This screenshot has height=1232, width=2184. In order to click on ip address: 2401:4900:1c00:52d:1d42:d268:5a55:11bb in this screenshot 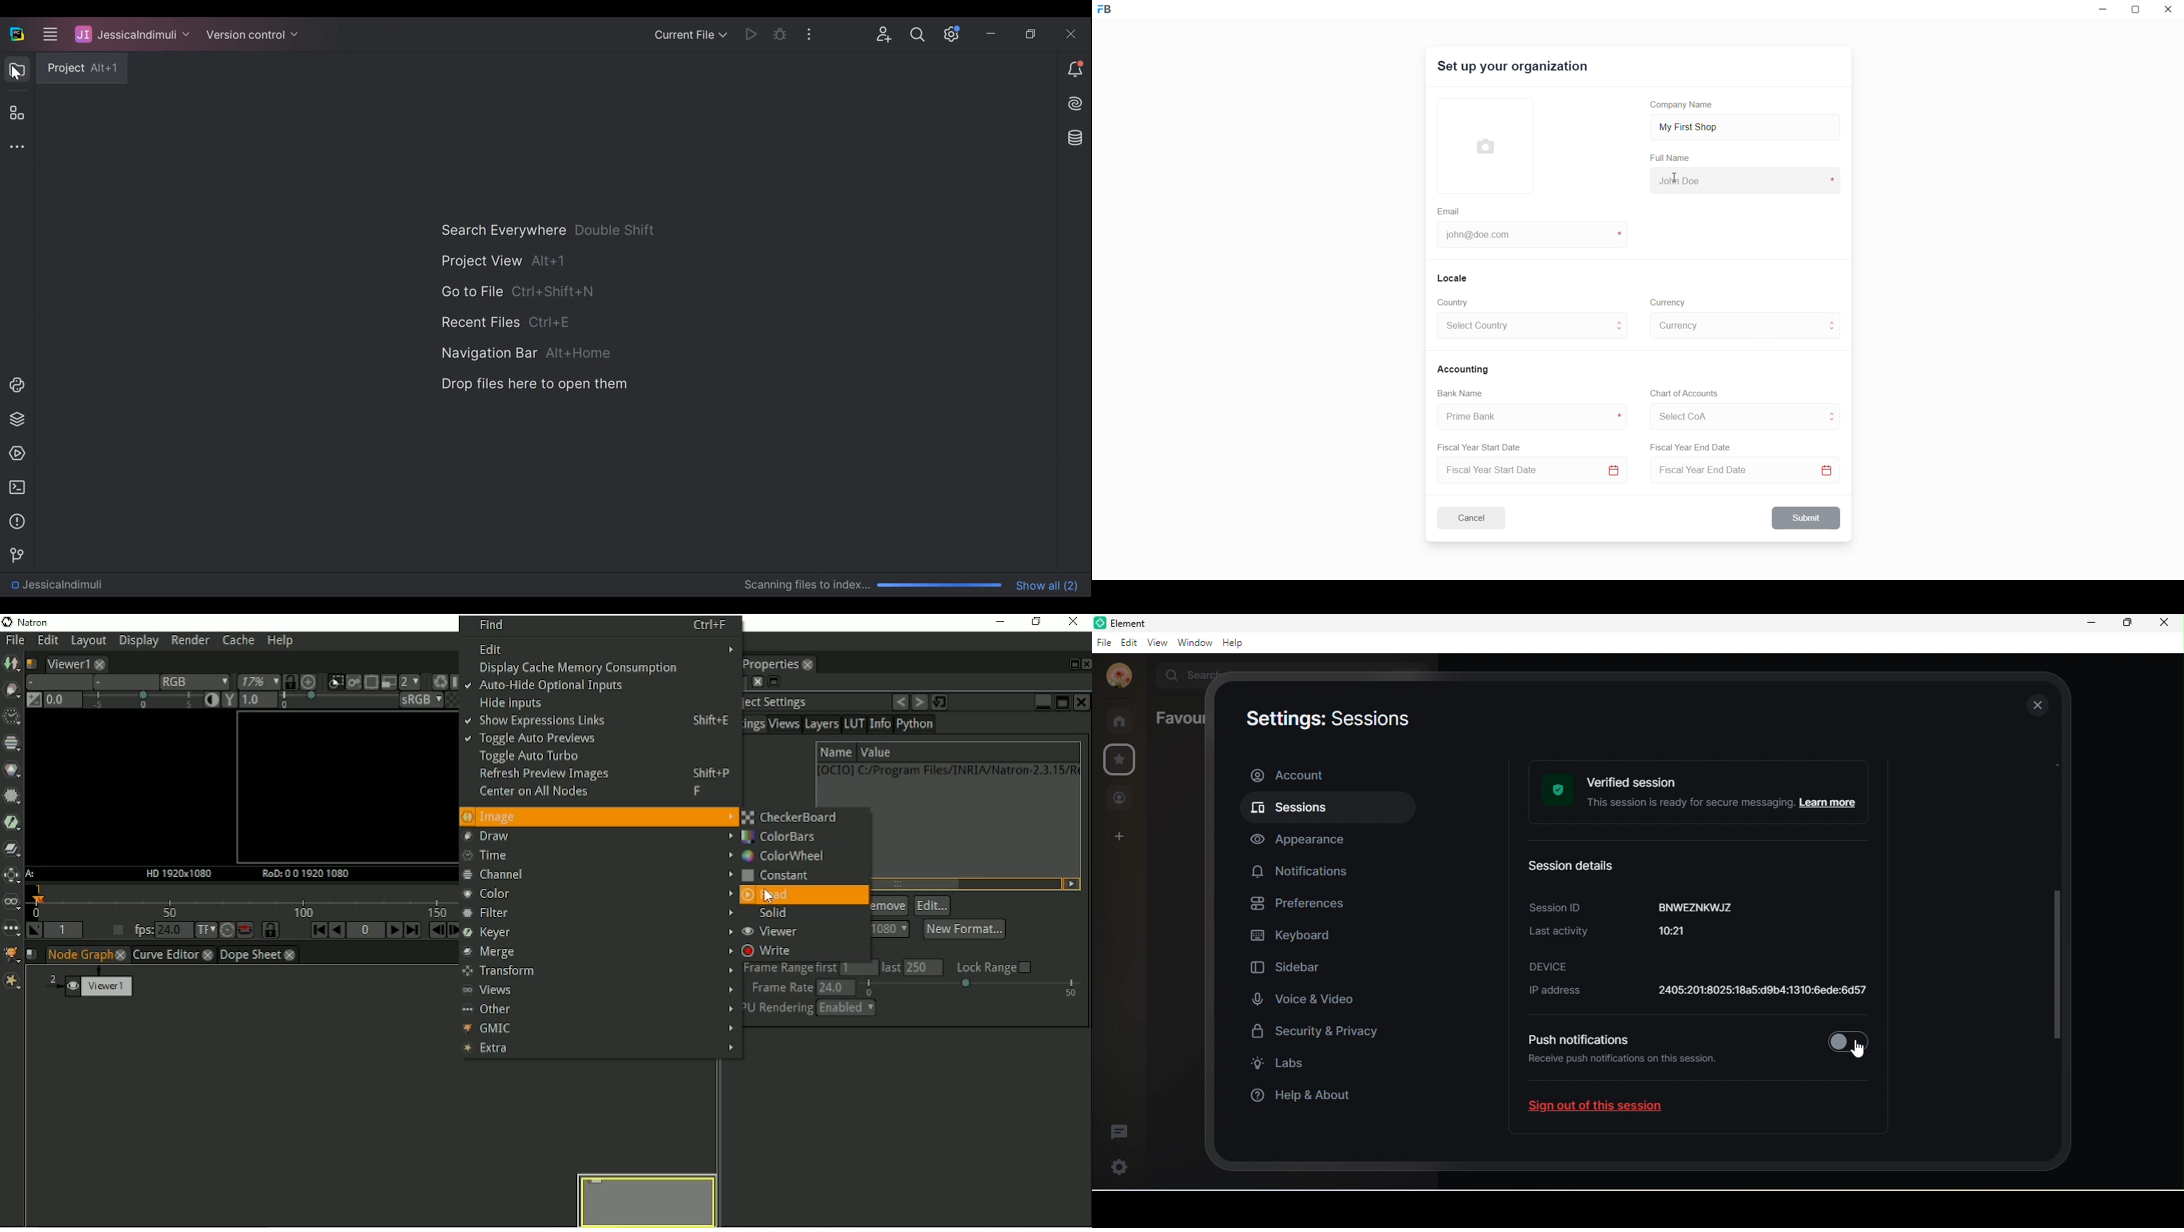, I will do `click(1694, 993)`.